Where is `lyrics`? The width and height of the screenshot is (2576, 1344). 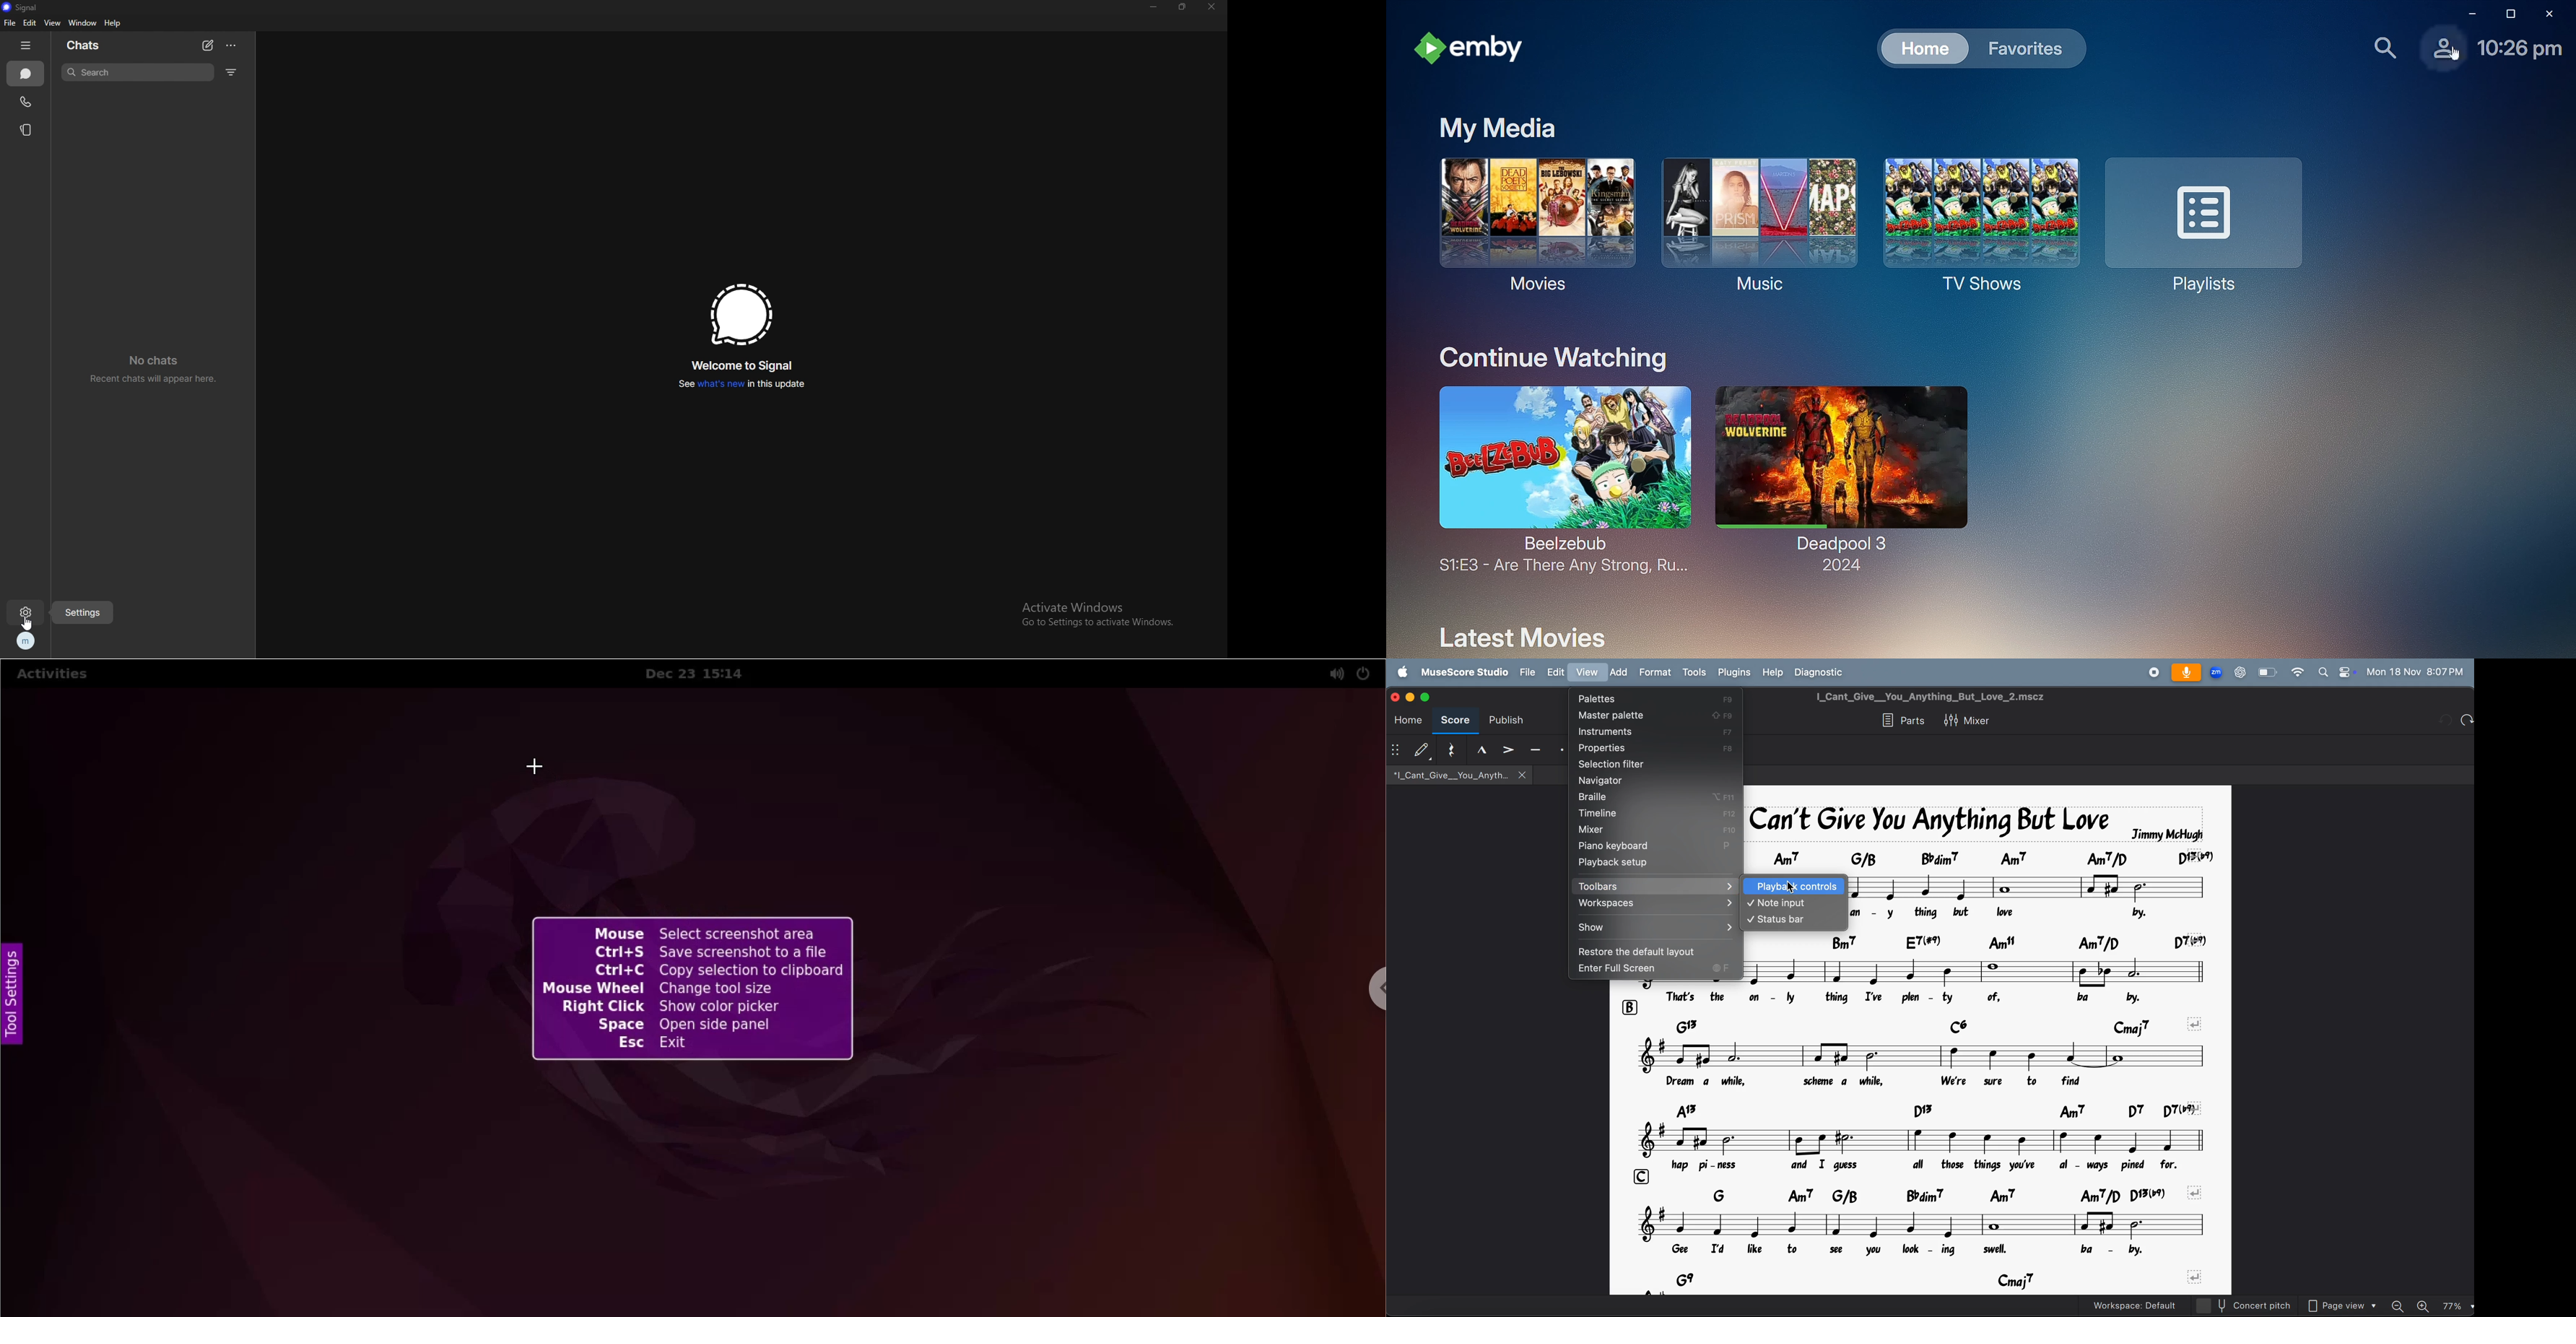
lyrics is located at coordinates (1923, 1251).